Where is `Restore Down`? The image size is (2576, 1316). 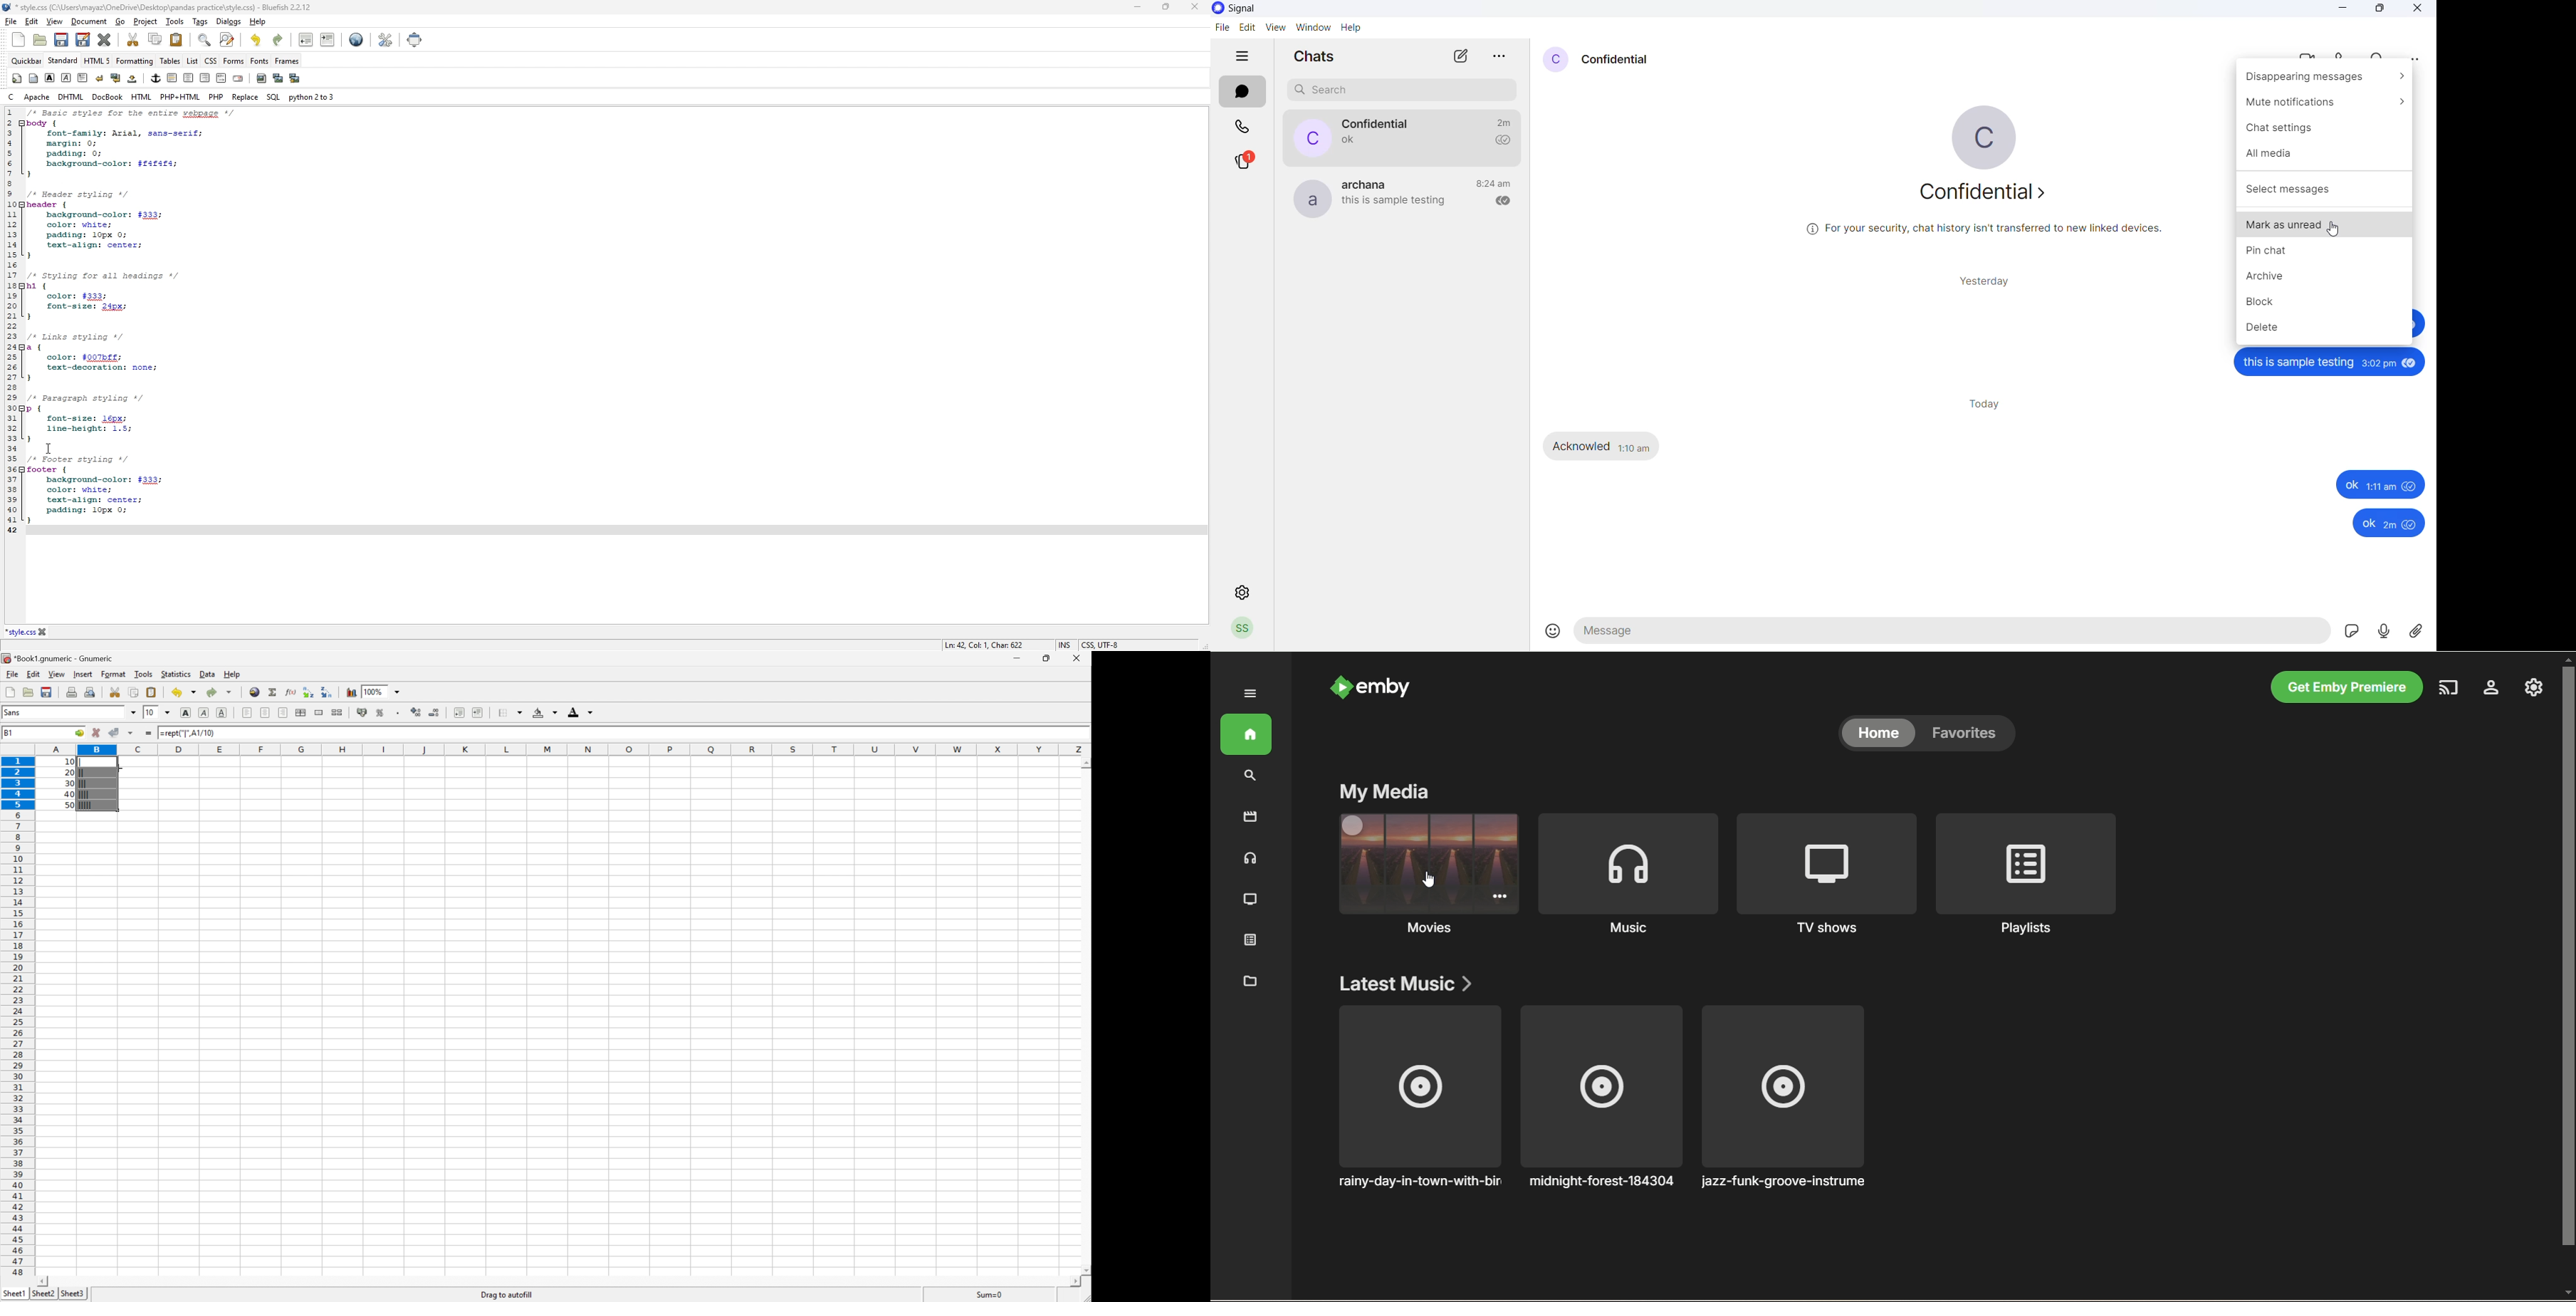
Restore Down is located at coordinates (1048, 657).